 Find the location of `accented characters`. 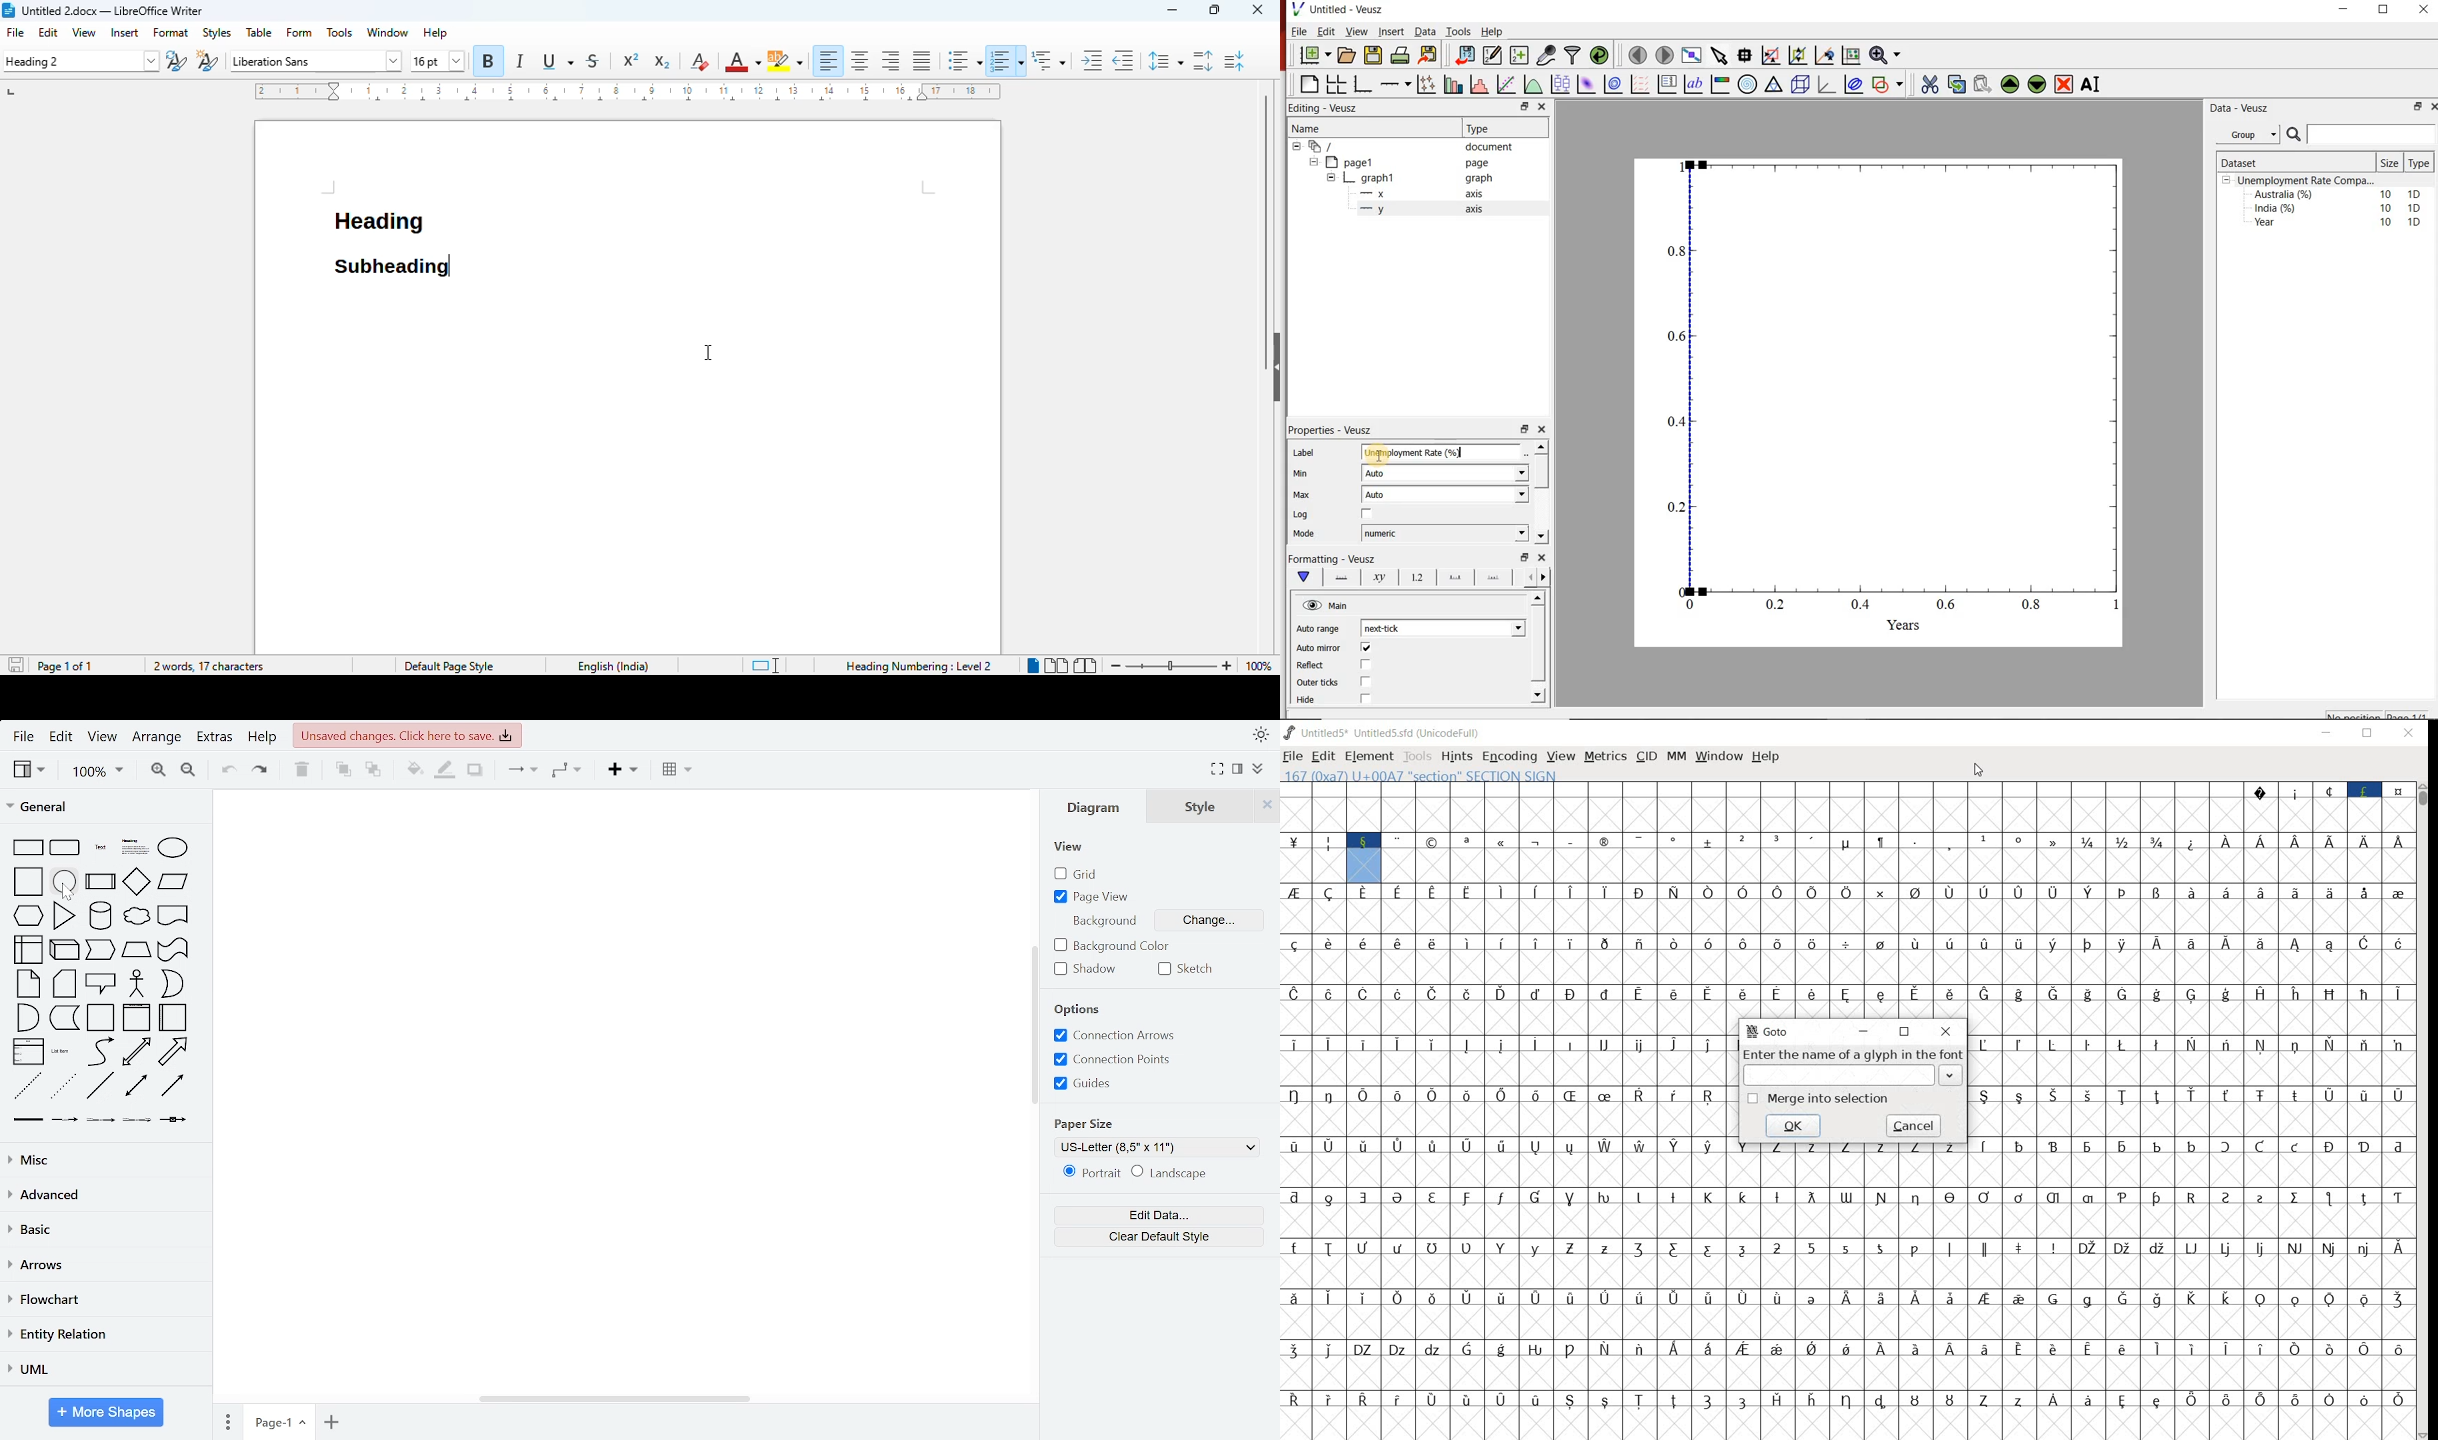

accented characters is located at coordinates (2017, 1162).